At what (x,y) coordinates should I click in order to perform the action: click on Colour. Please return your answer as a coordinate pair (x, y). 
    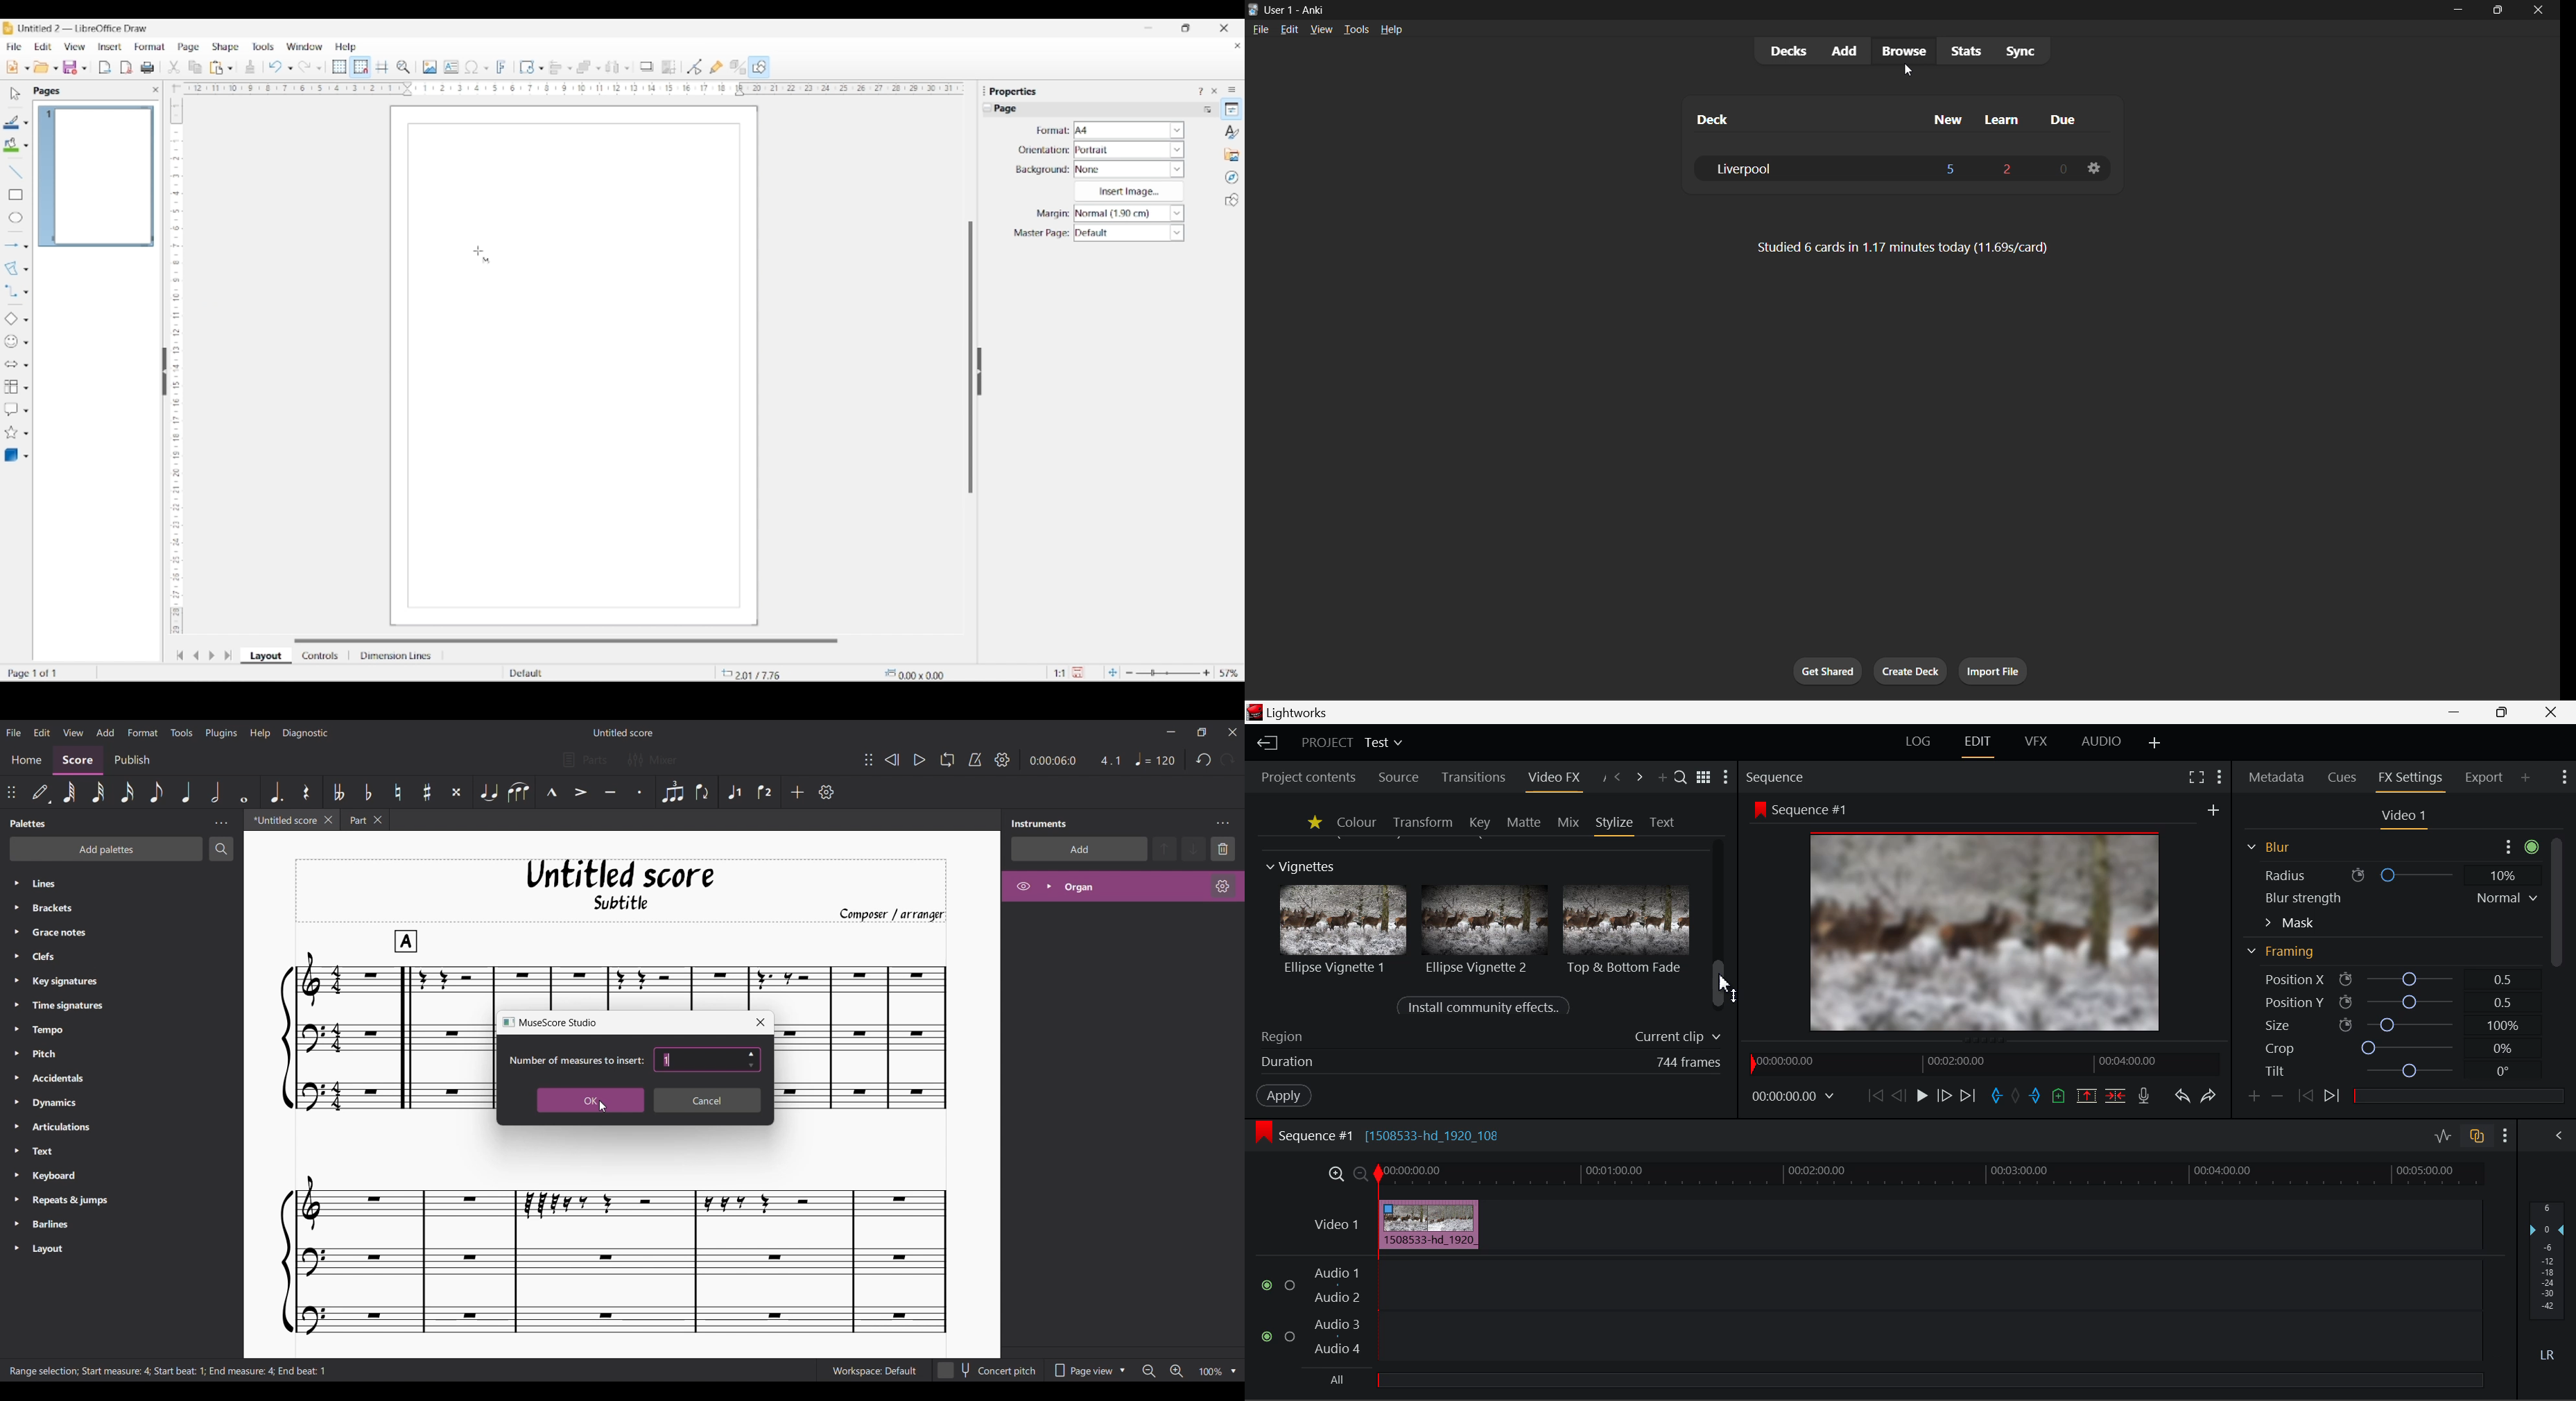
    Looking at the image, I should click on (1356, 822).